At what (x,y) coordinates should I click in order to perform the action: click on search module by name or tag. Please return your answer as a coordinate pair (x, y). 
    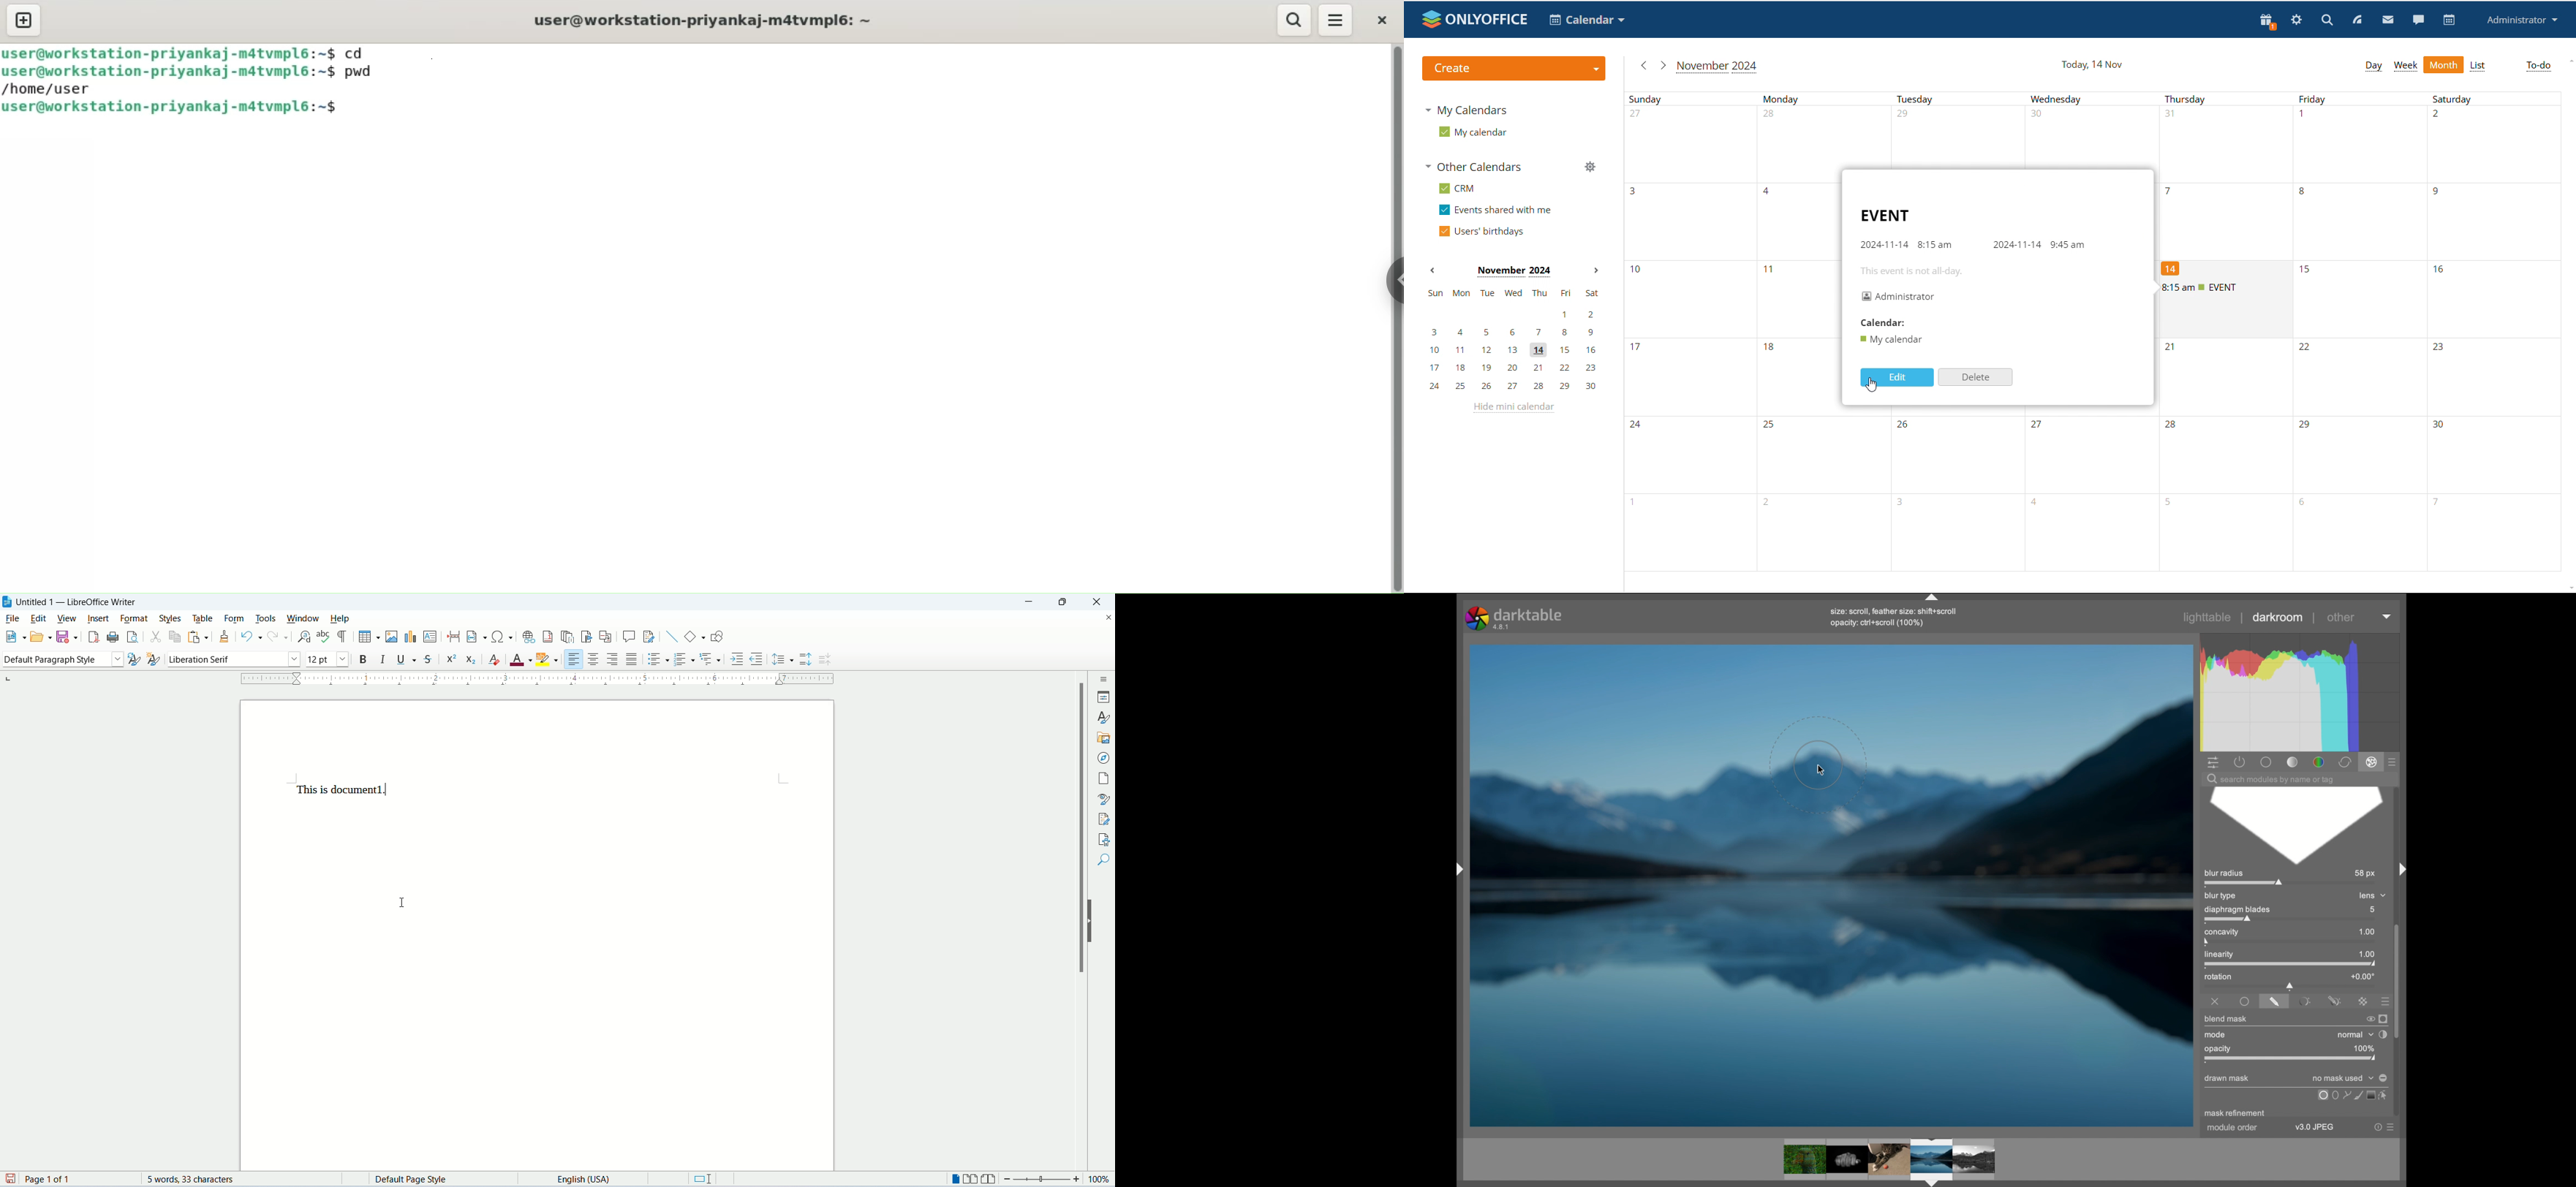
    Looking at the image, I should click on (2271, 779).